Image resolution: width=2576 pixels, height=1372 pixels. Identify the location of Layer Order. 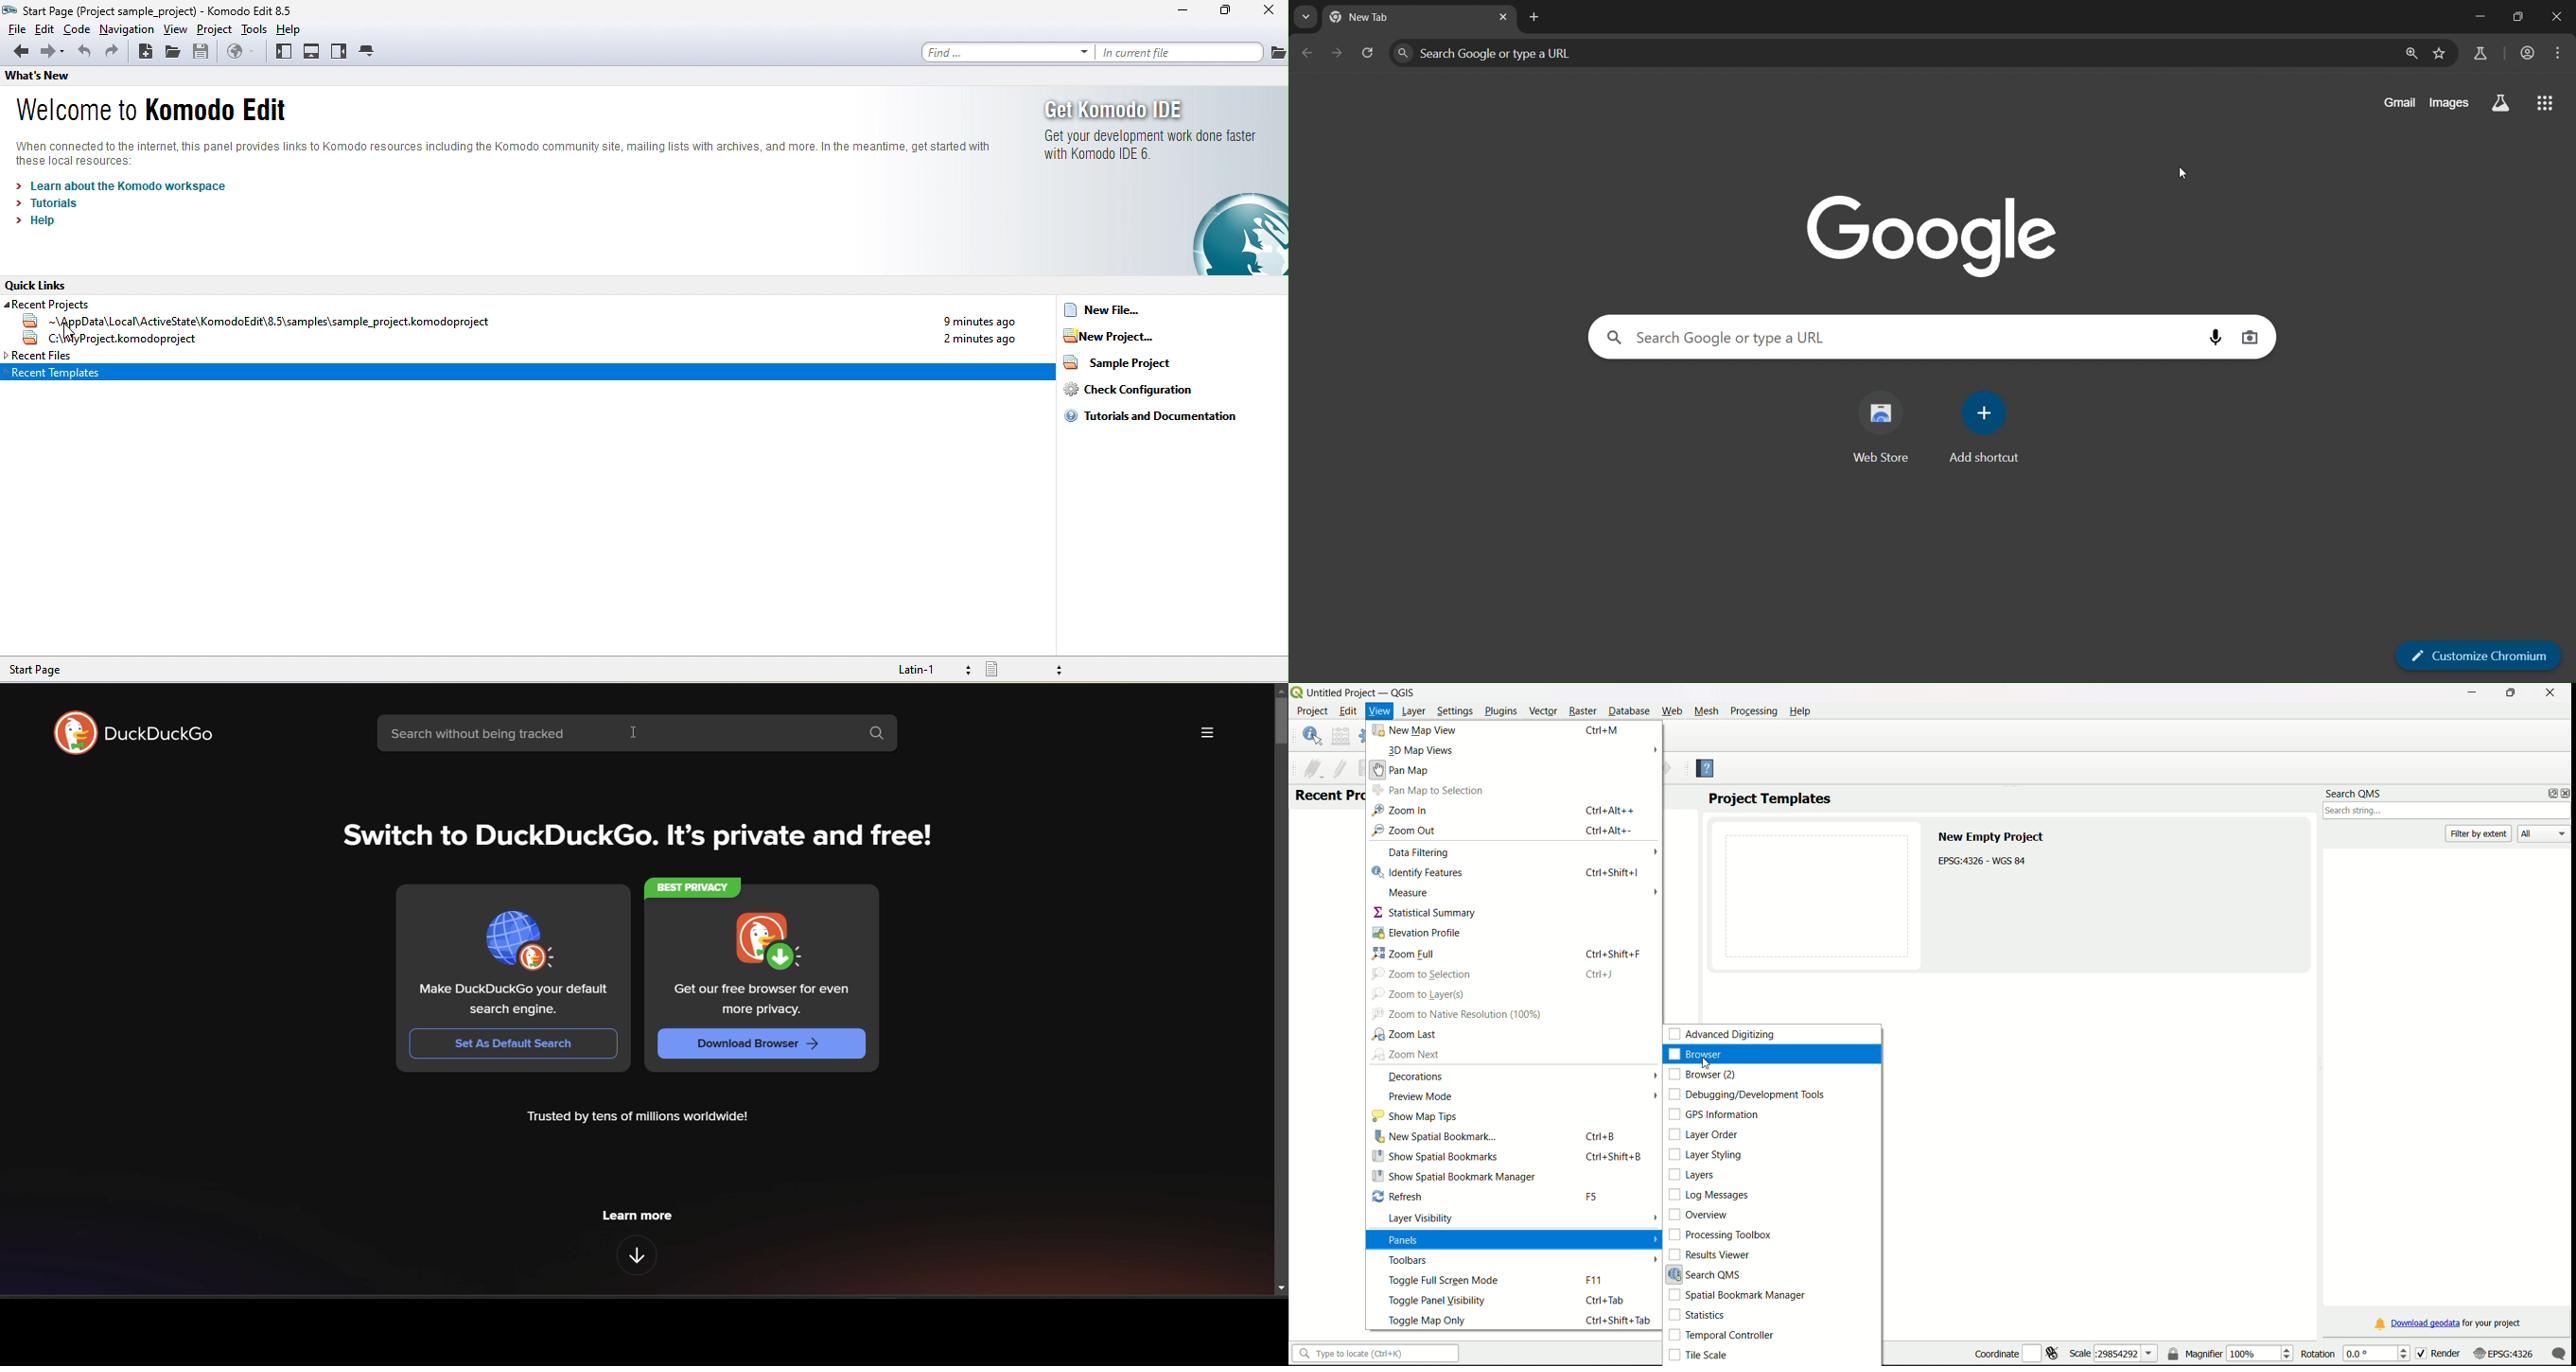
(1703, 1134).